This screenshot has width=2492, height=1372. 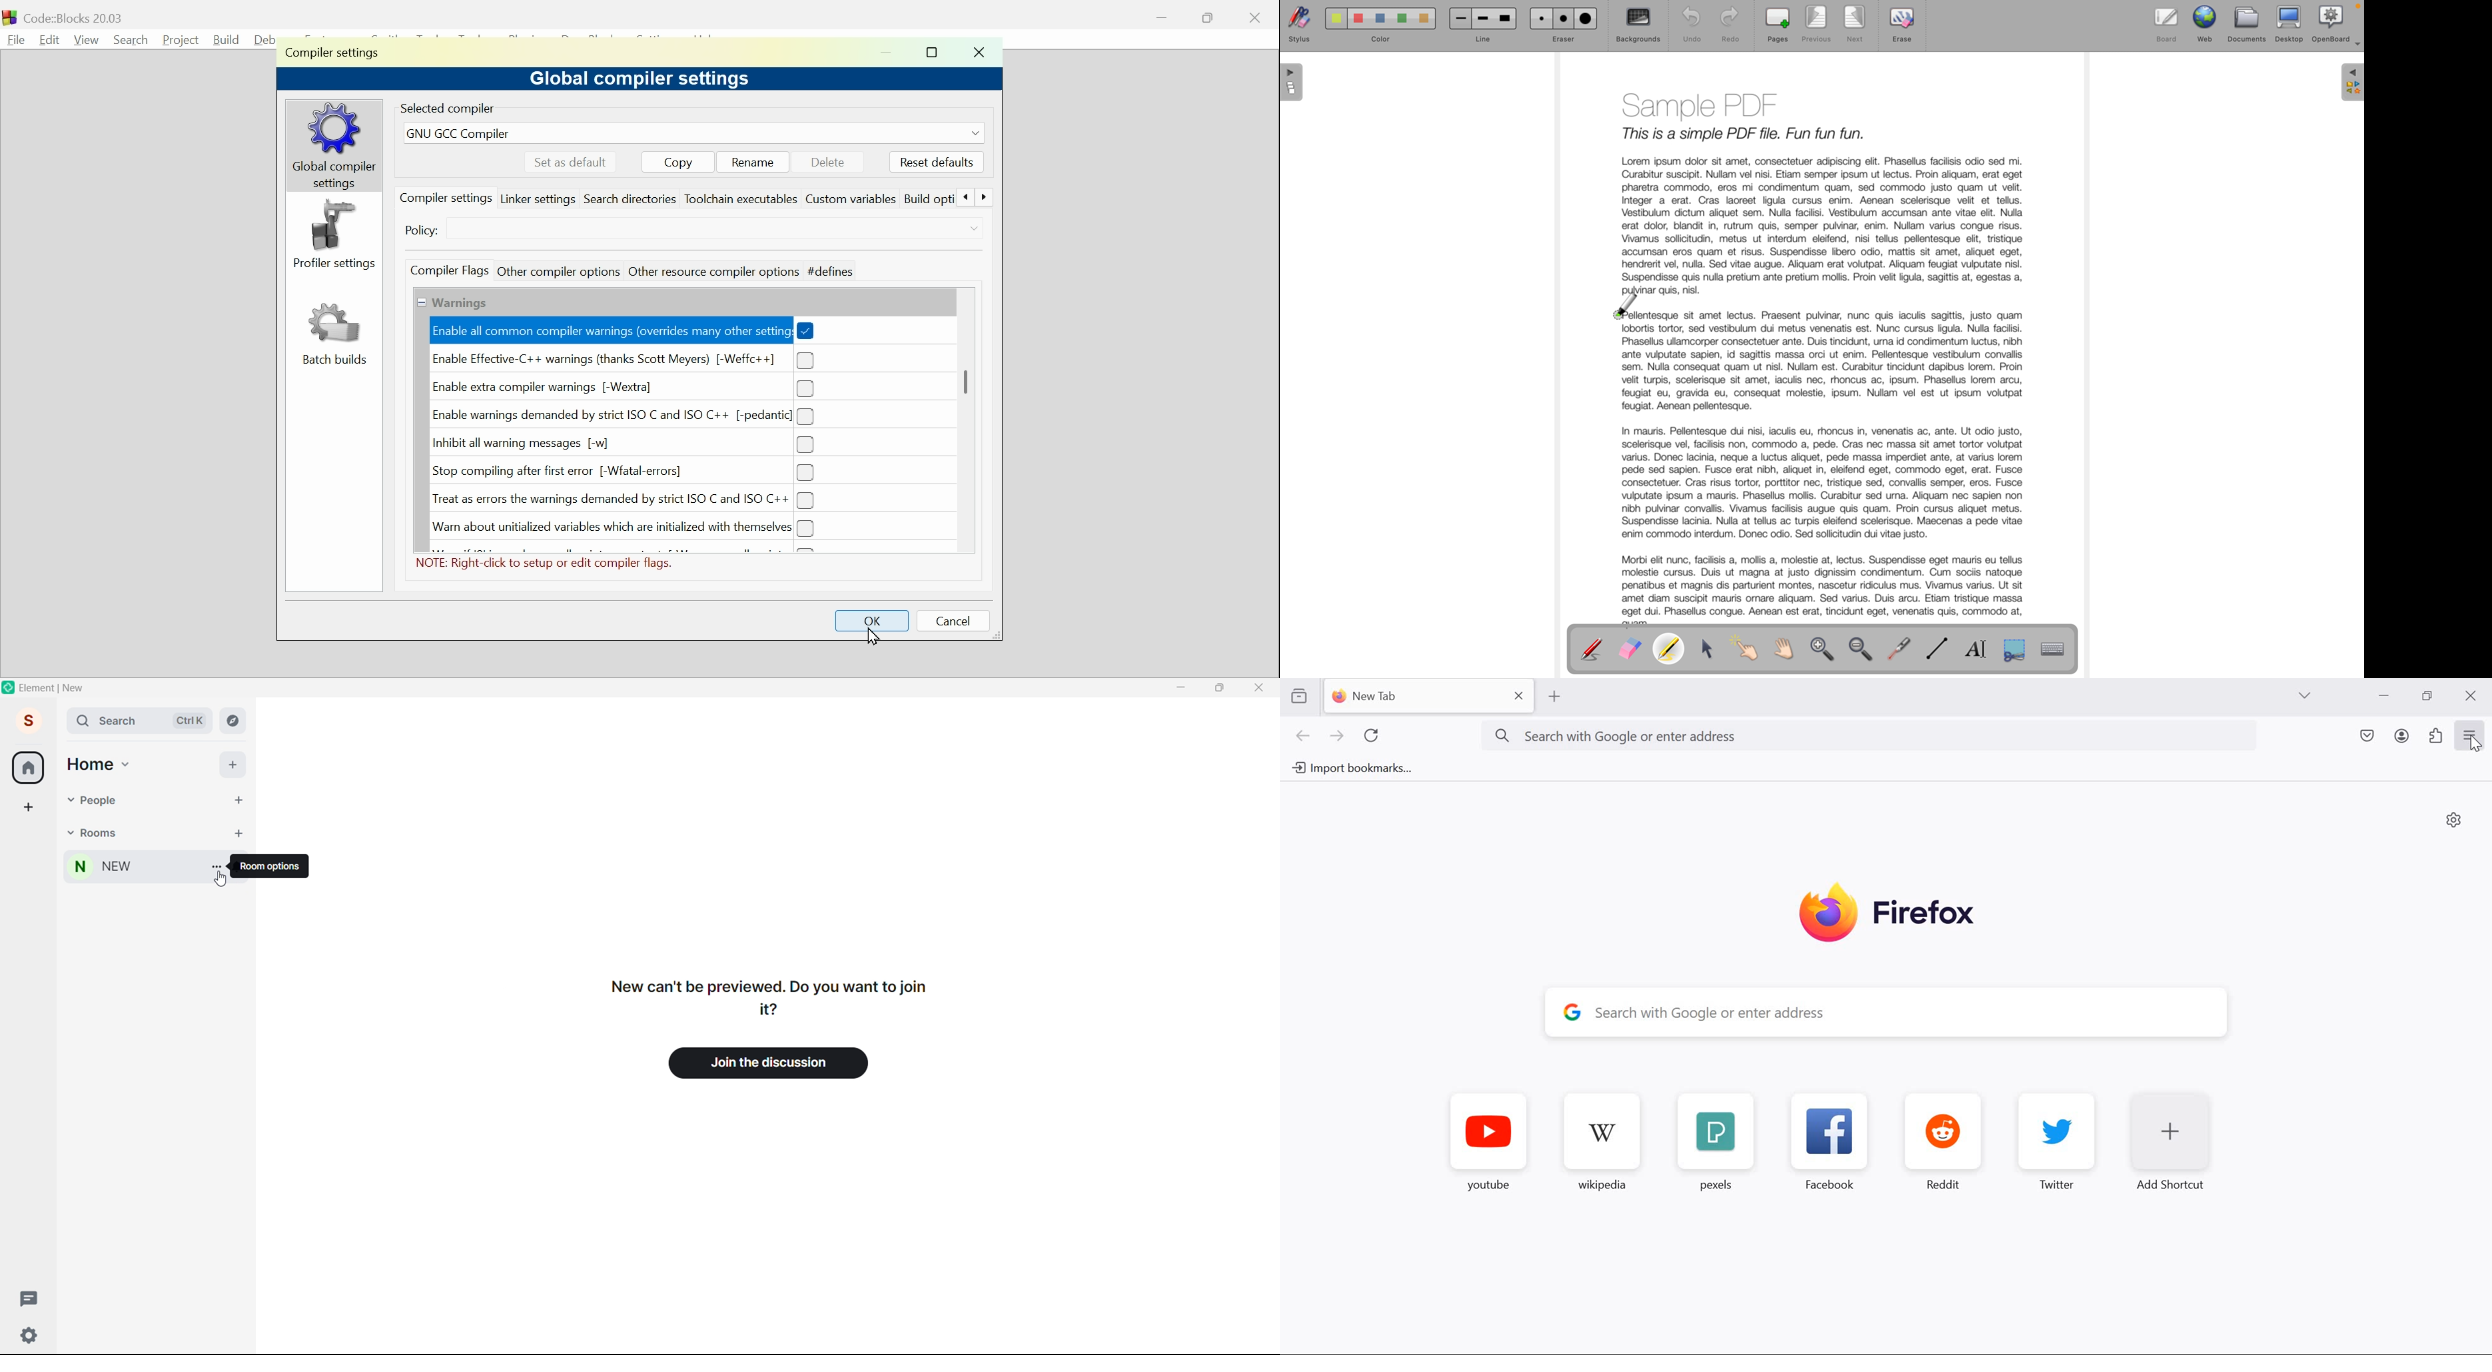 What do you see at coordinates (2367, 737) in the screenshot?
I see `save to pocket` at bounding box center [2367, 737].